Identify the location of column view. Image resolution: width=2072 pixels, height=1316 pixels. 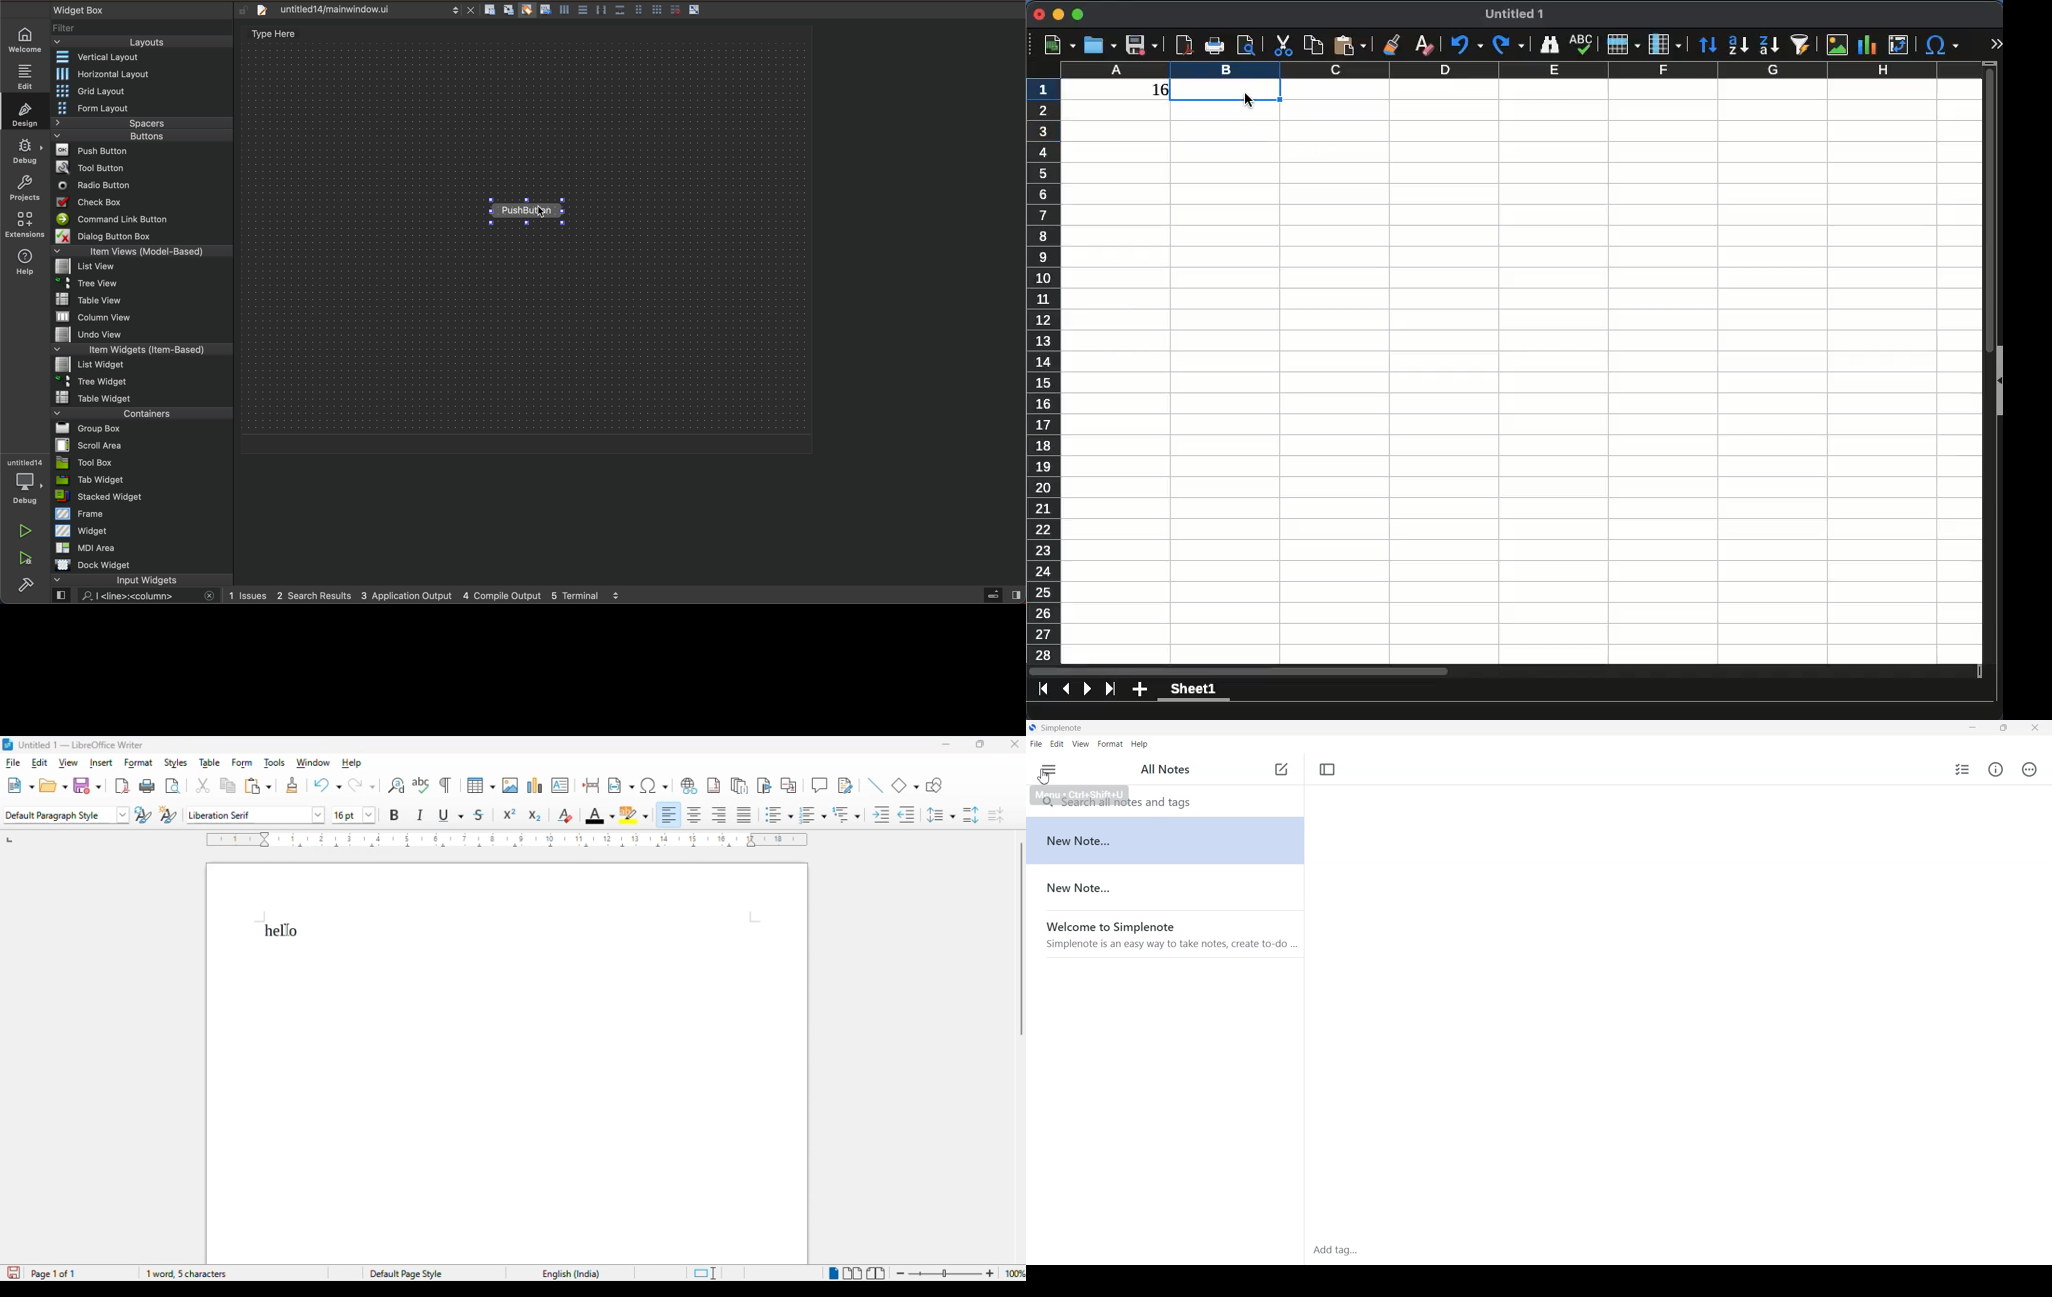
(142, 319).